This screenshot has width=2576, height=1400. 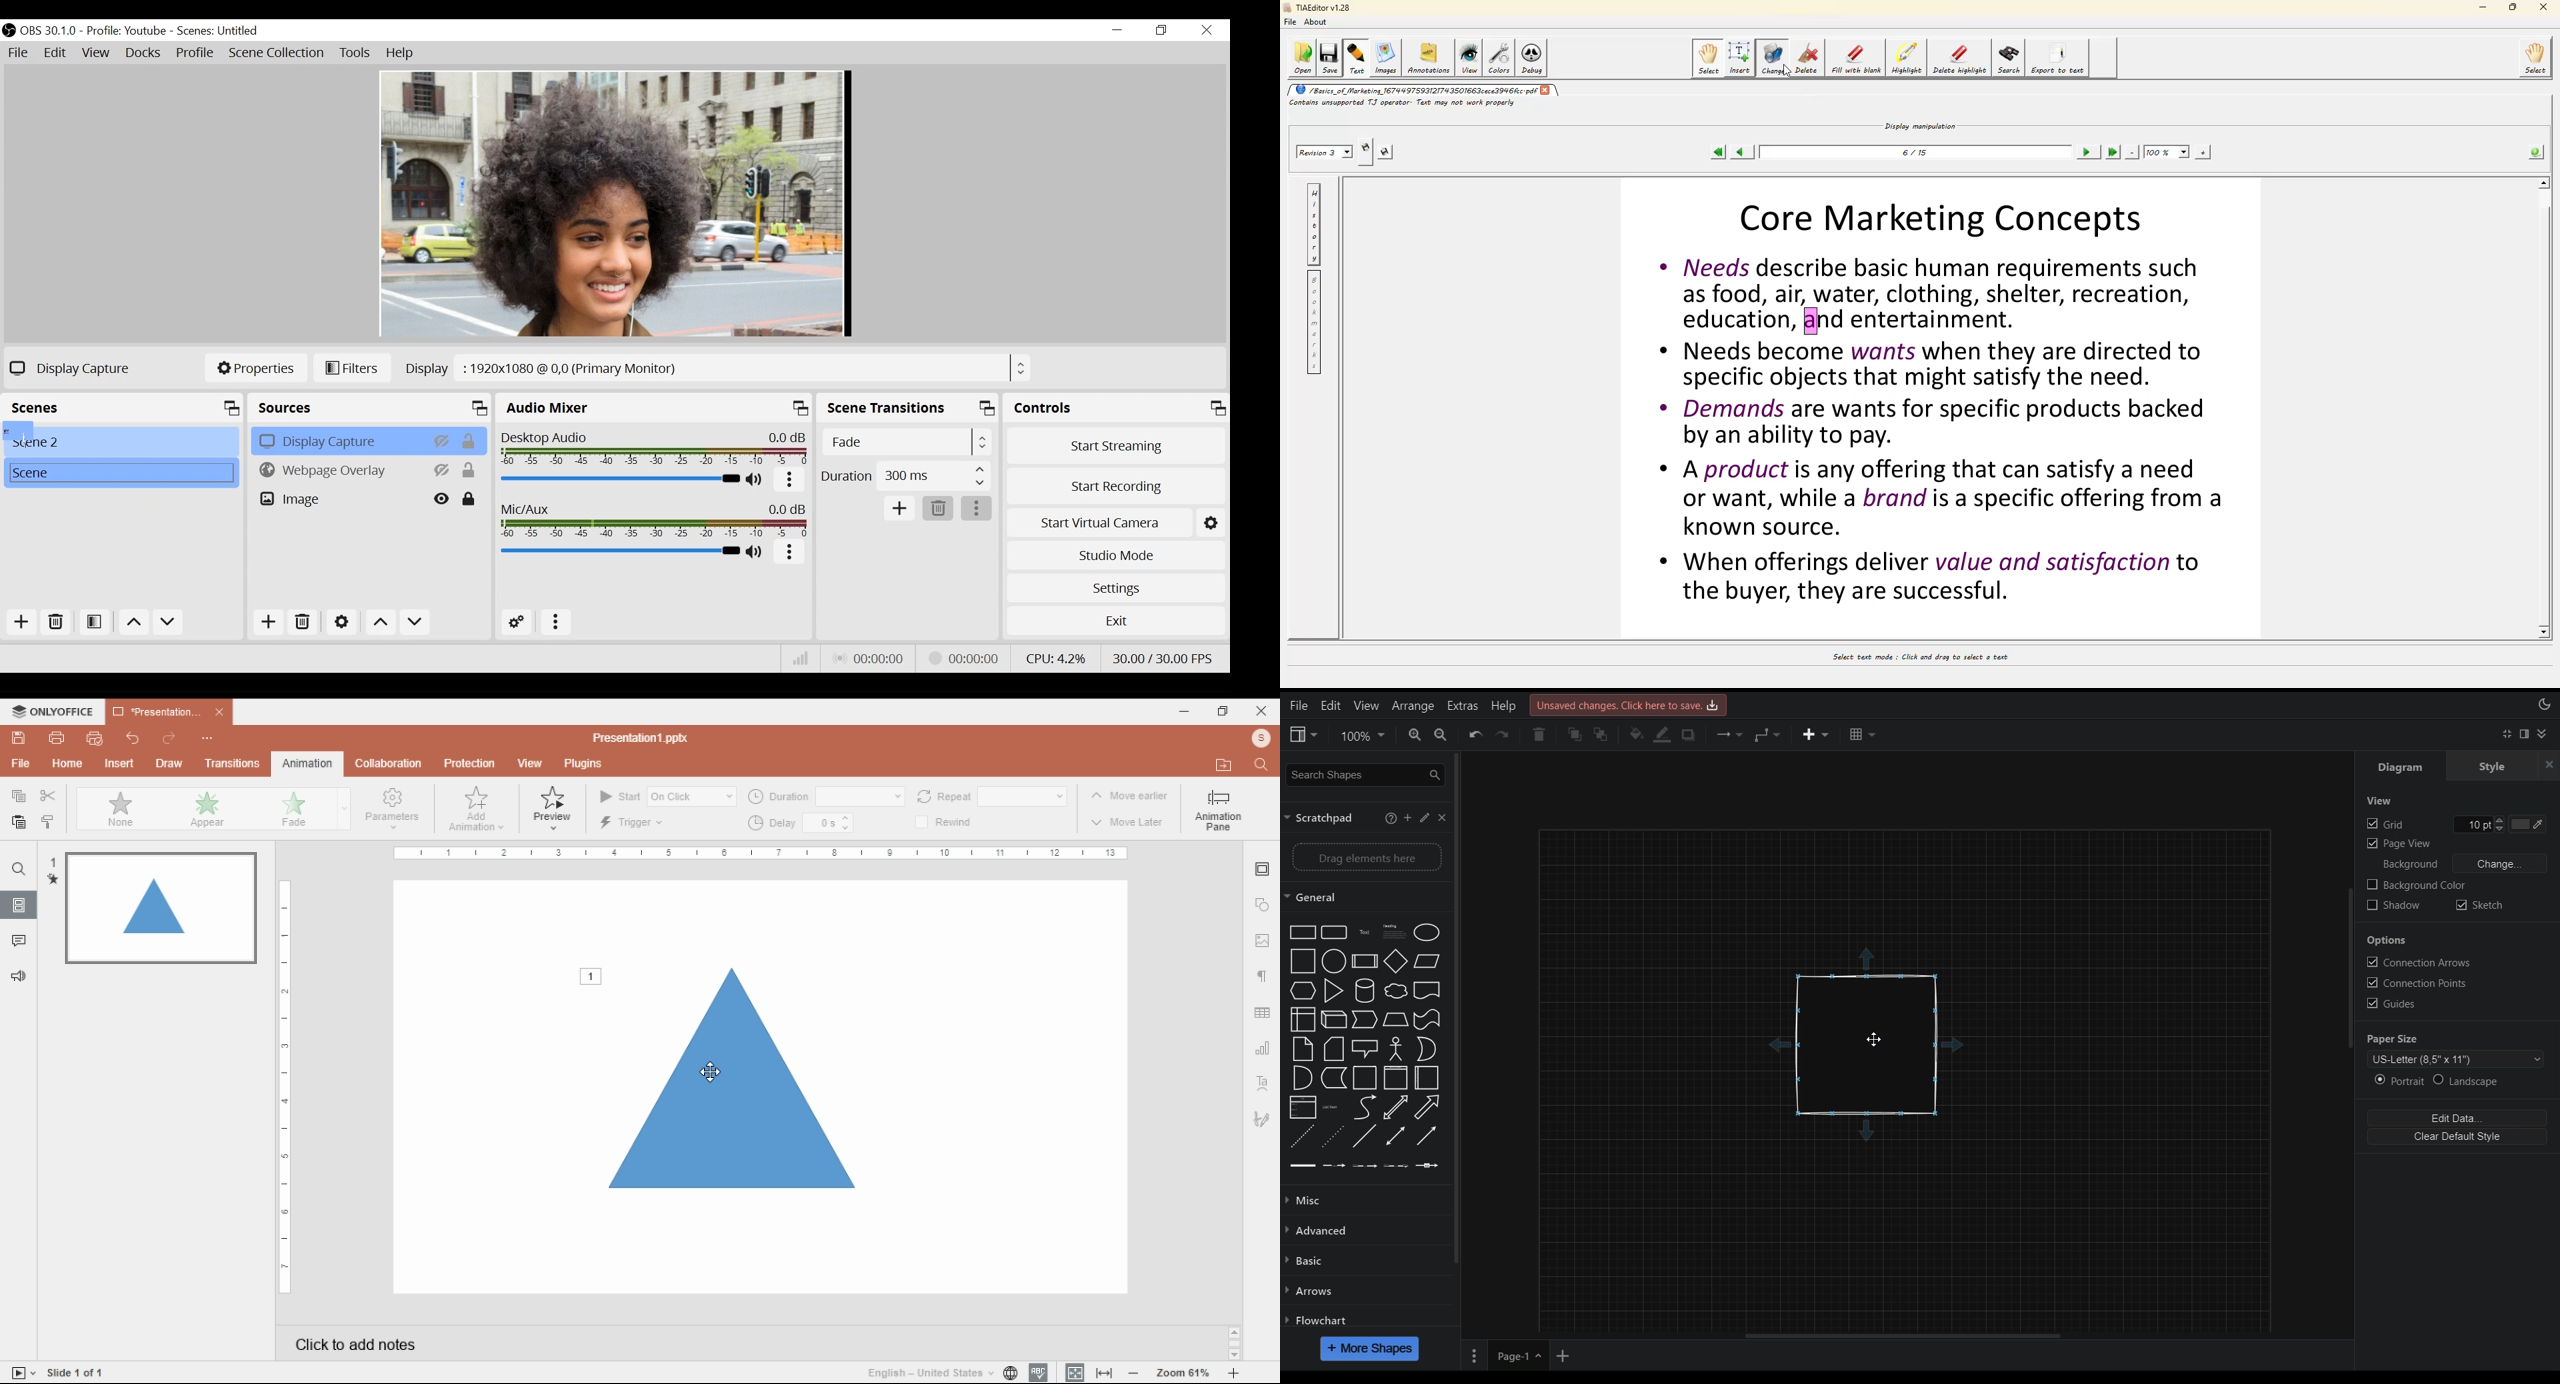 What do you see at coordinates (1263, 738) in the screenshot?
I see `profile` at bounding box center [1263, 738].